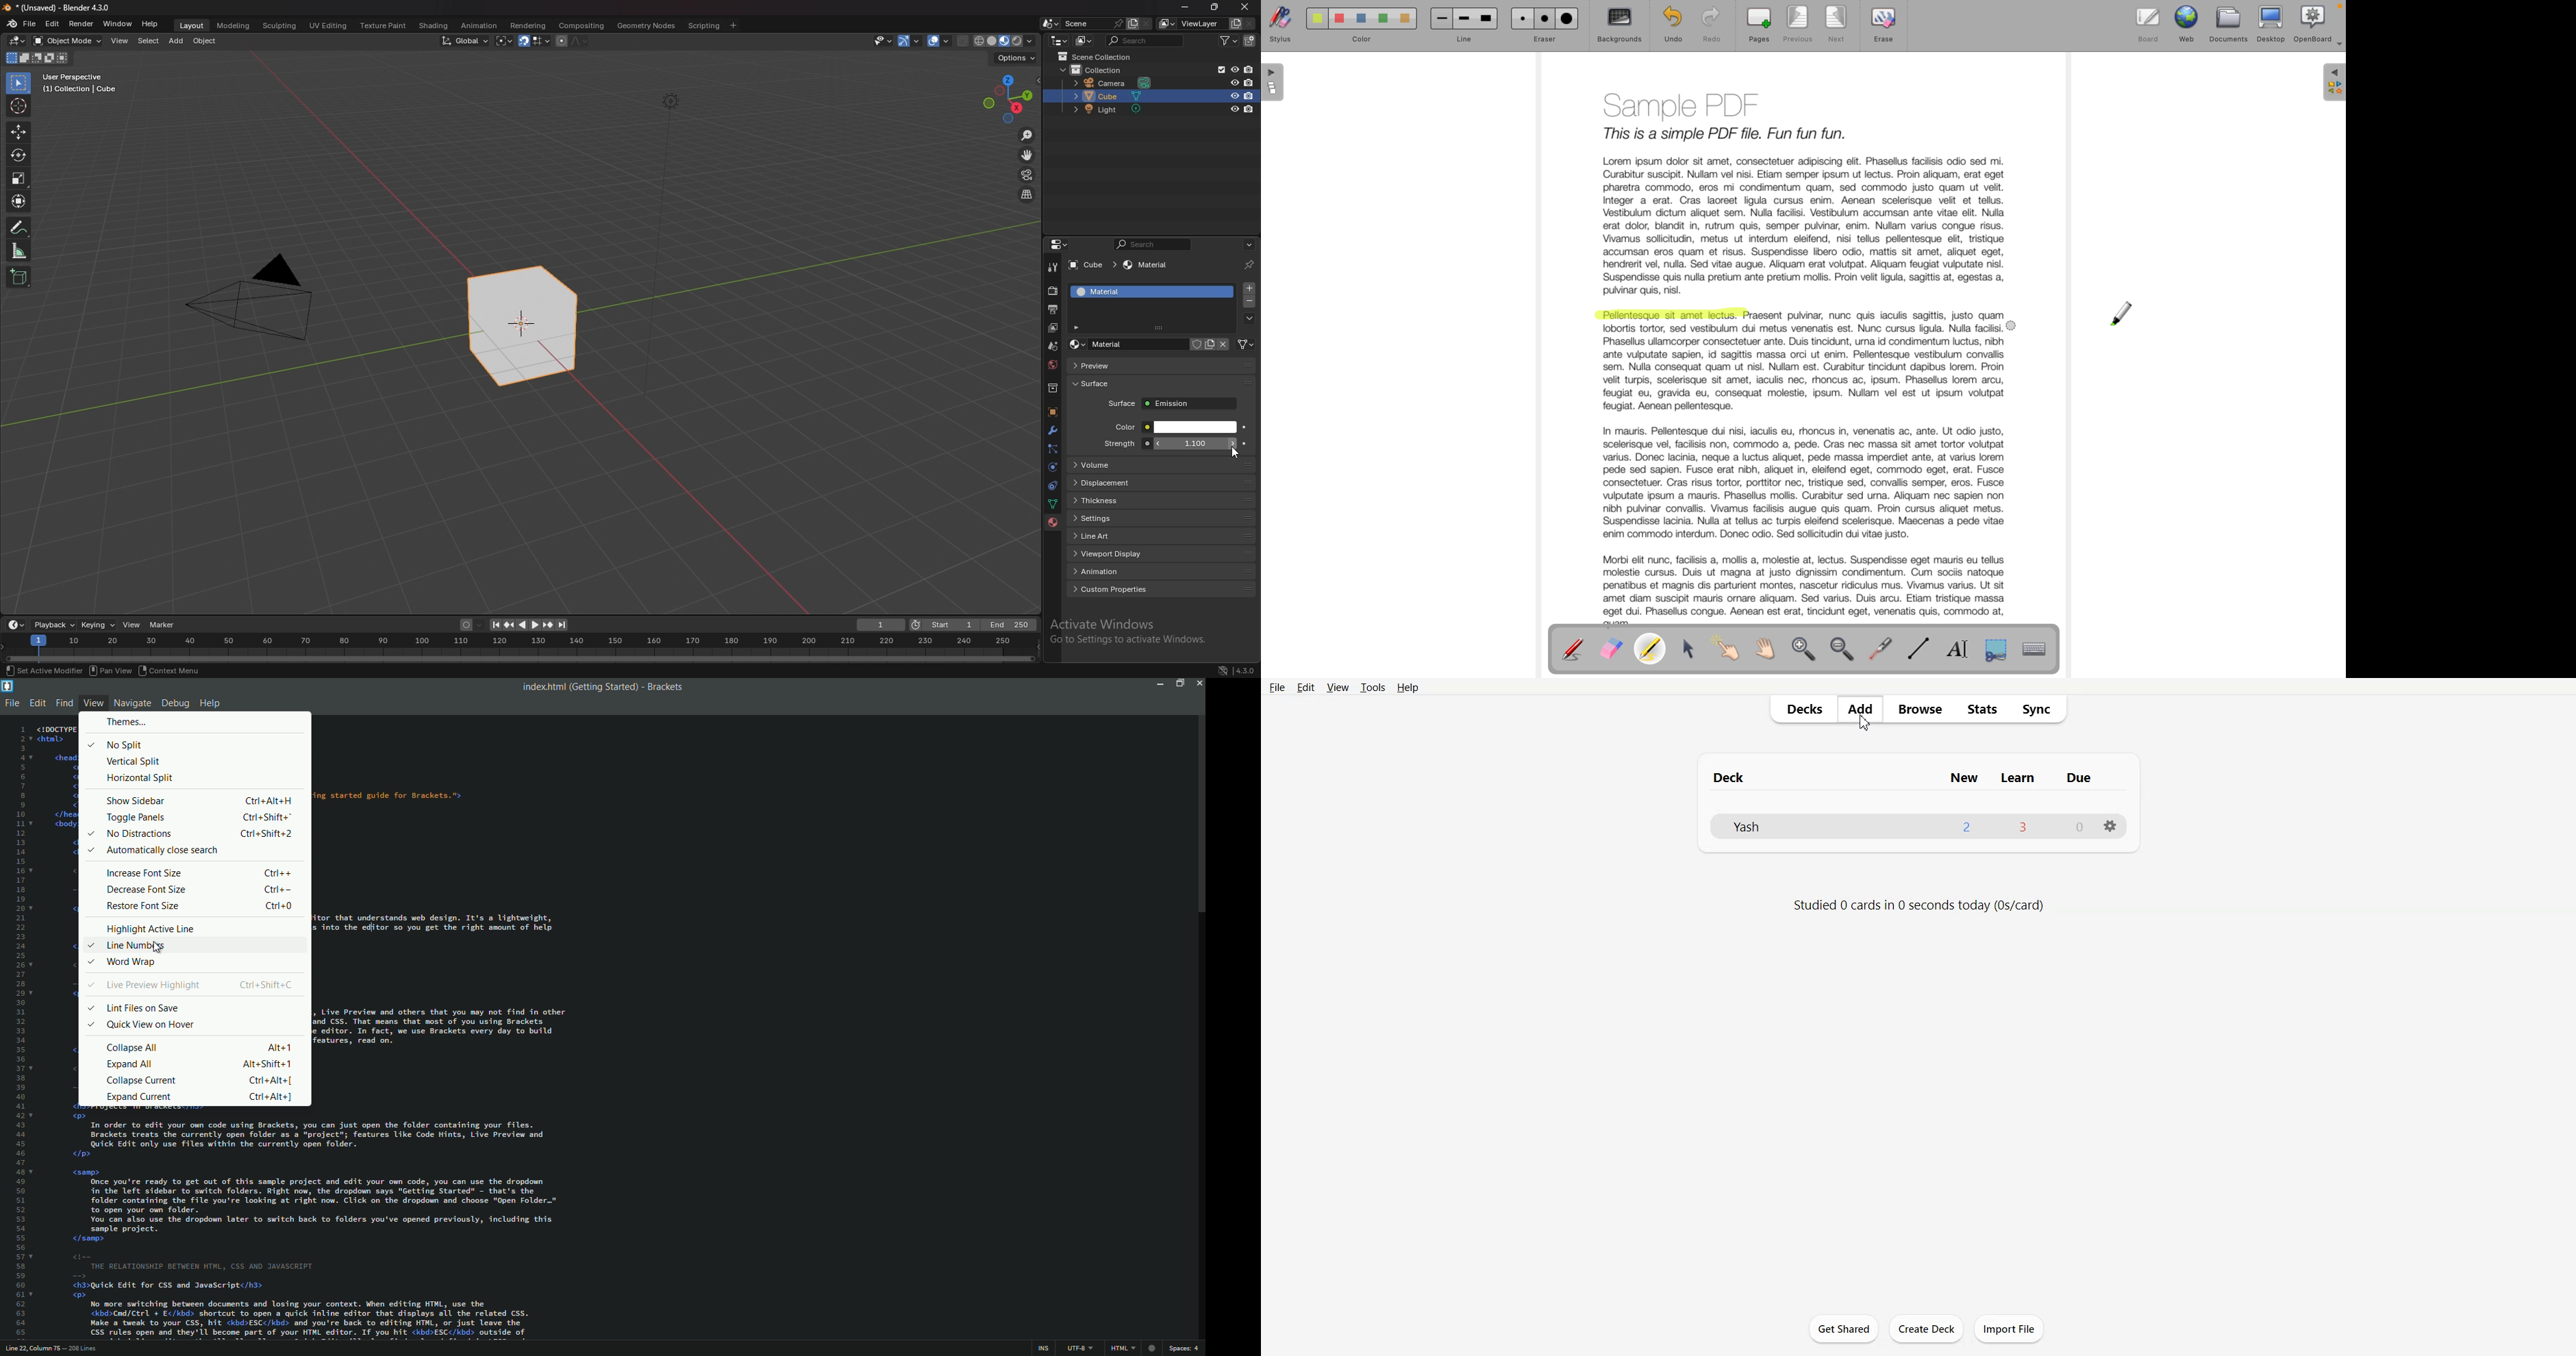 The image size is (2576, 1372). Describe the element at coordinates (1800, 709) in the screenshot. I see `Decks` at that location.